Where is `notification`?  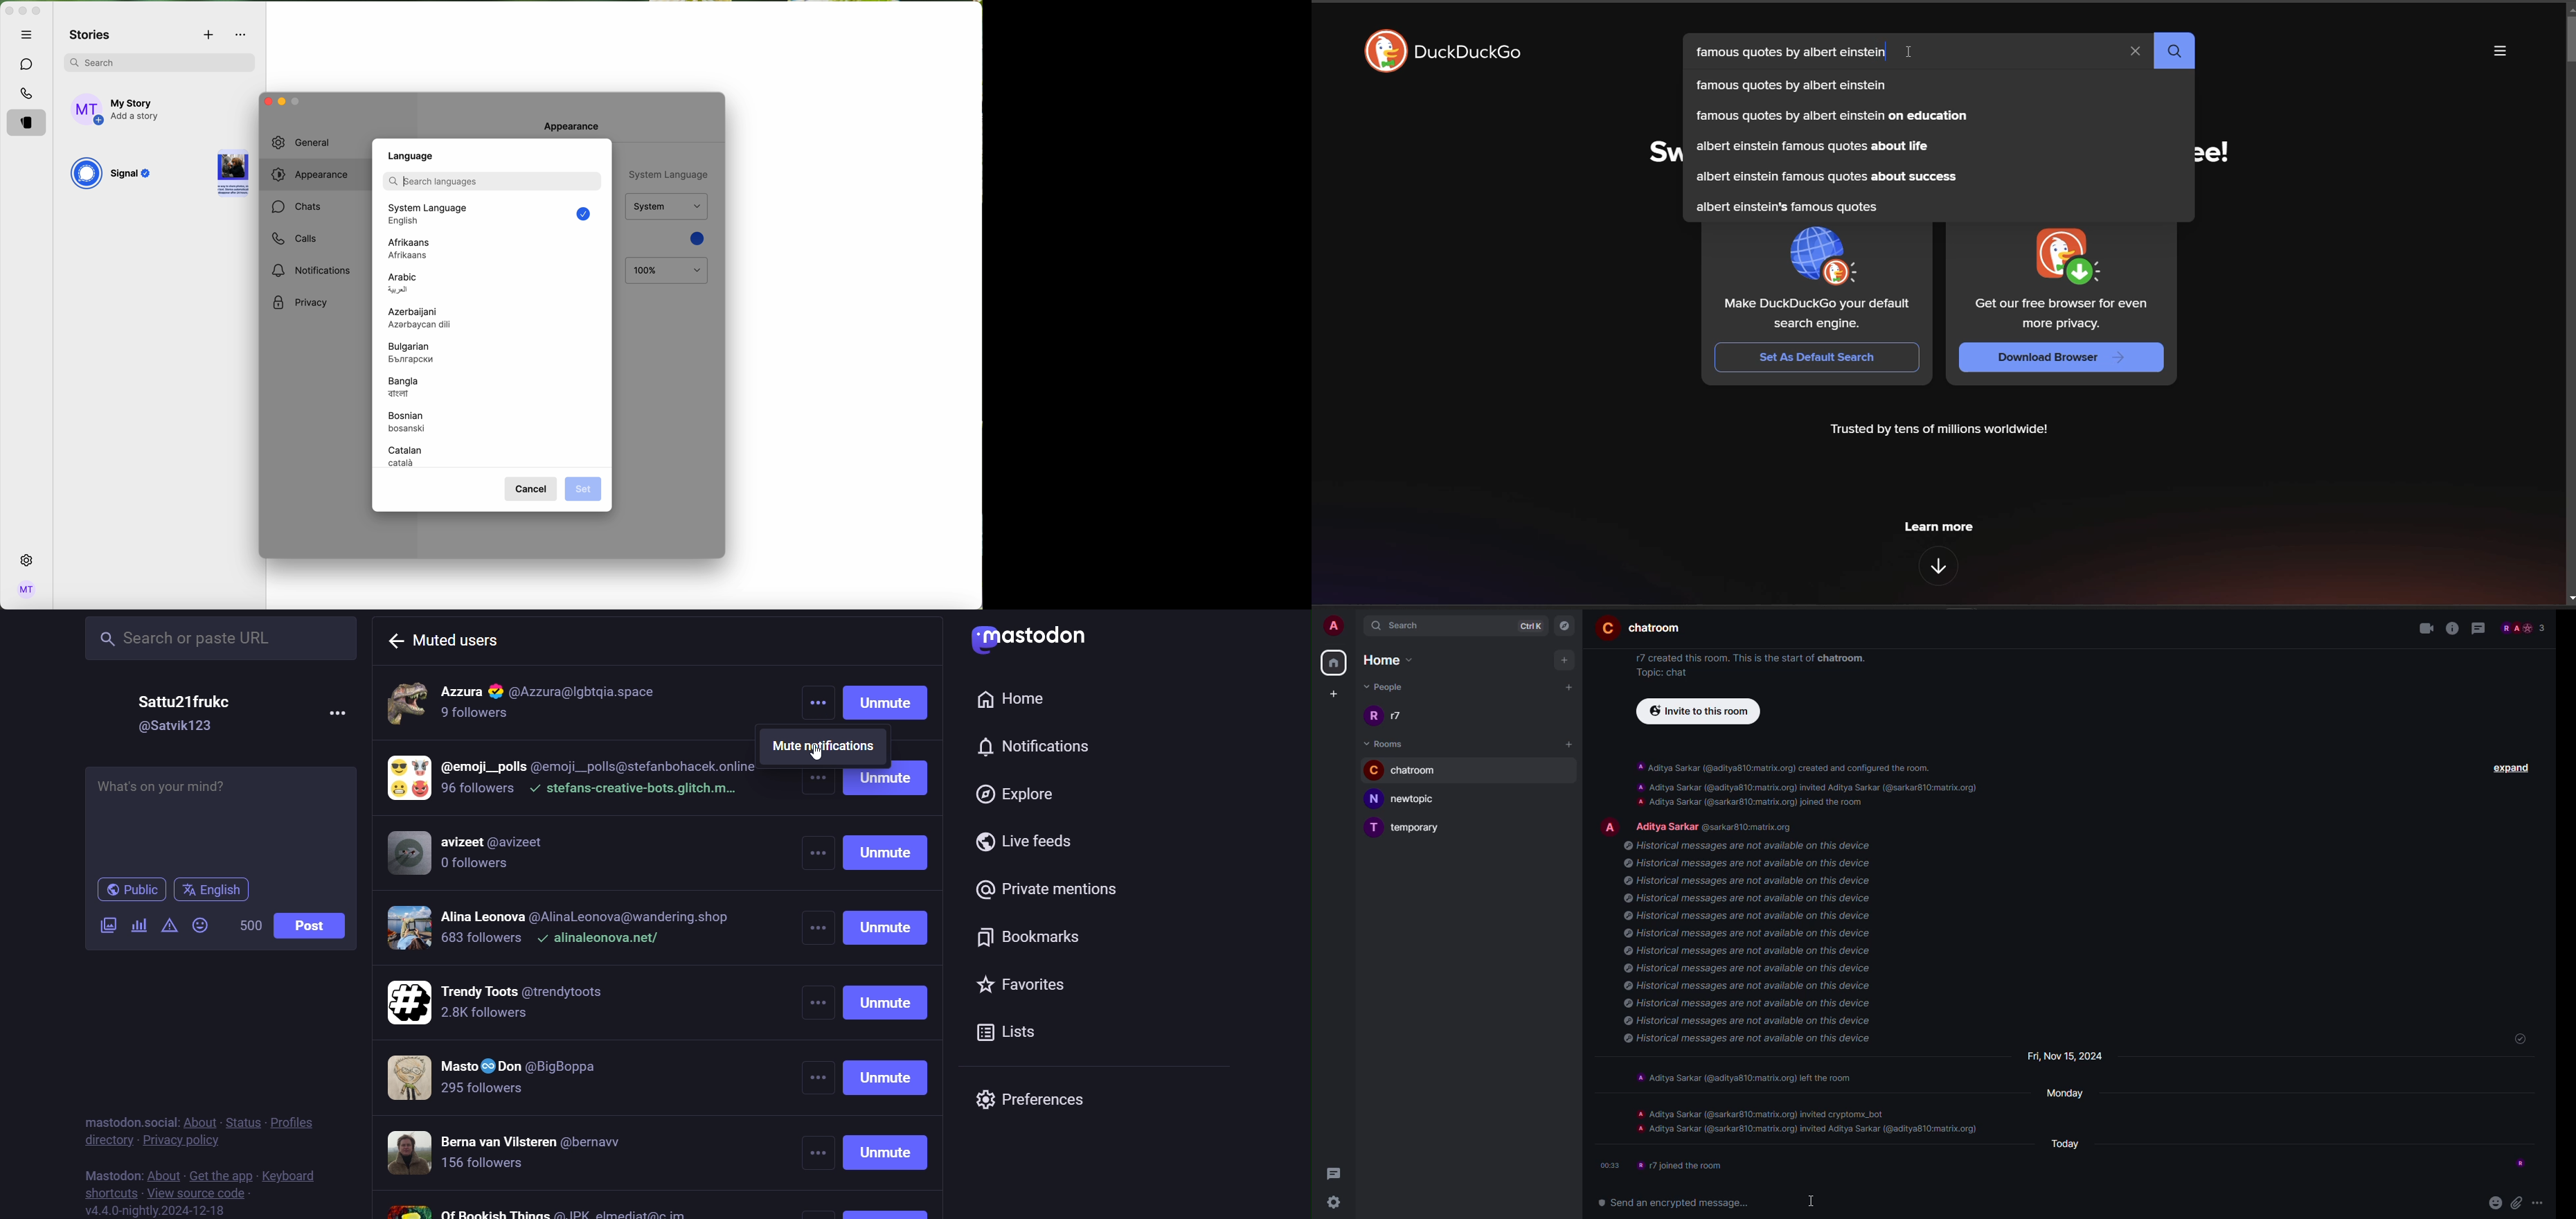 notification is located at coordinates (1031, 744).